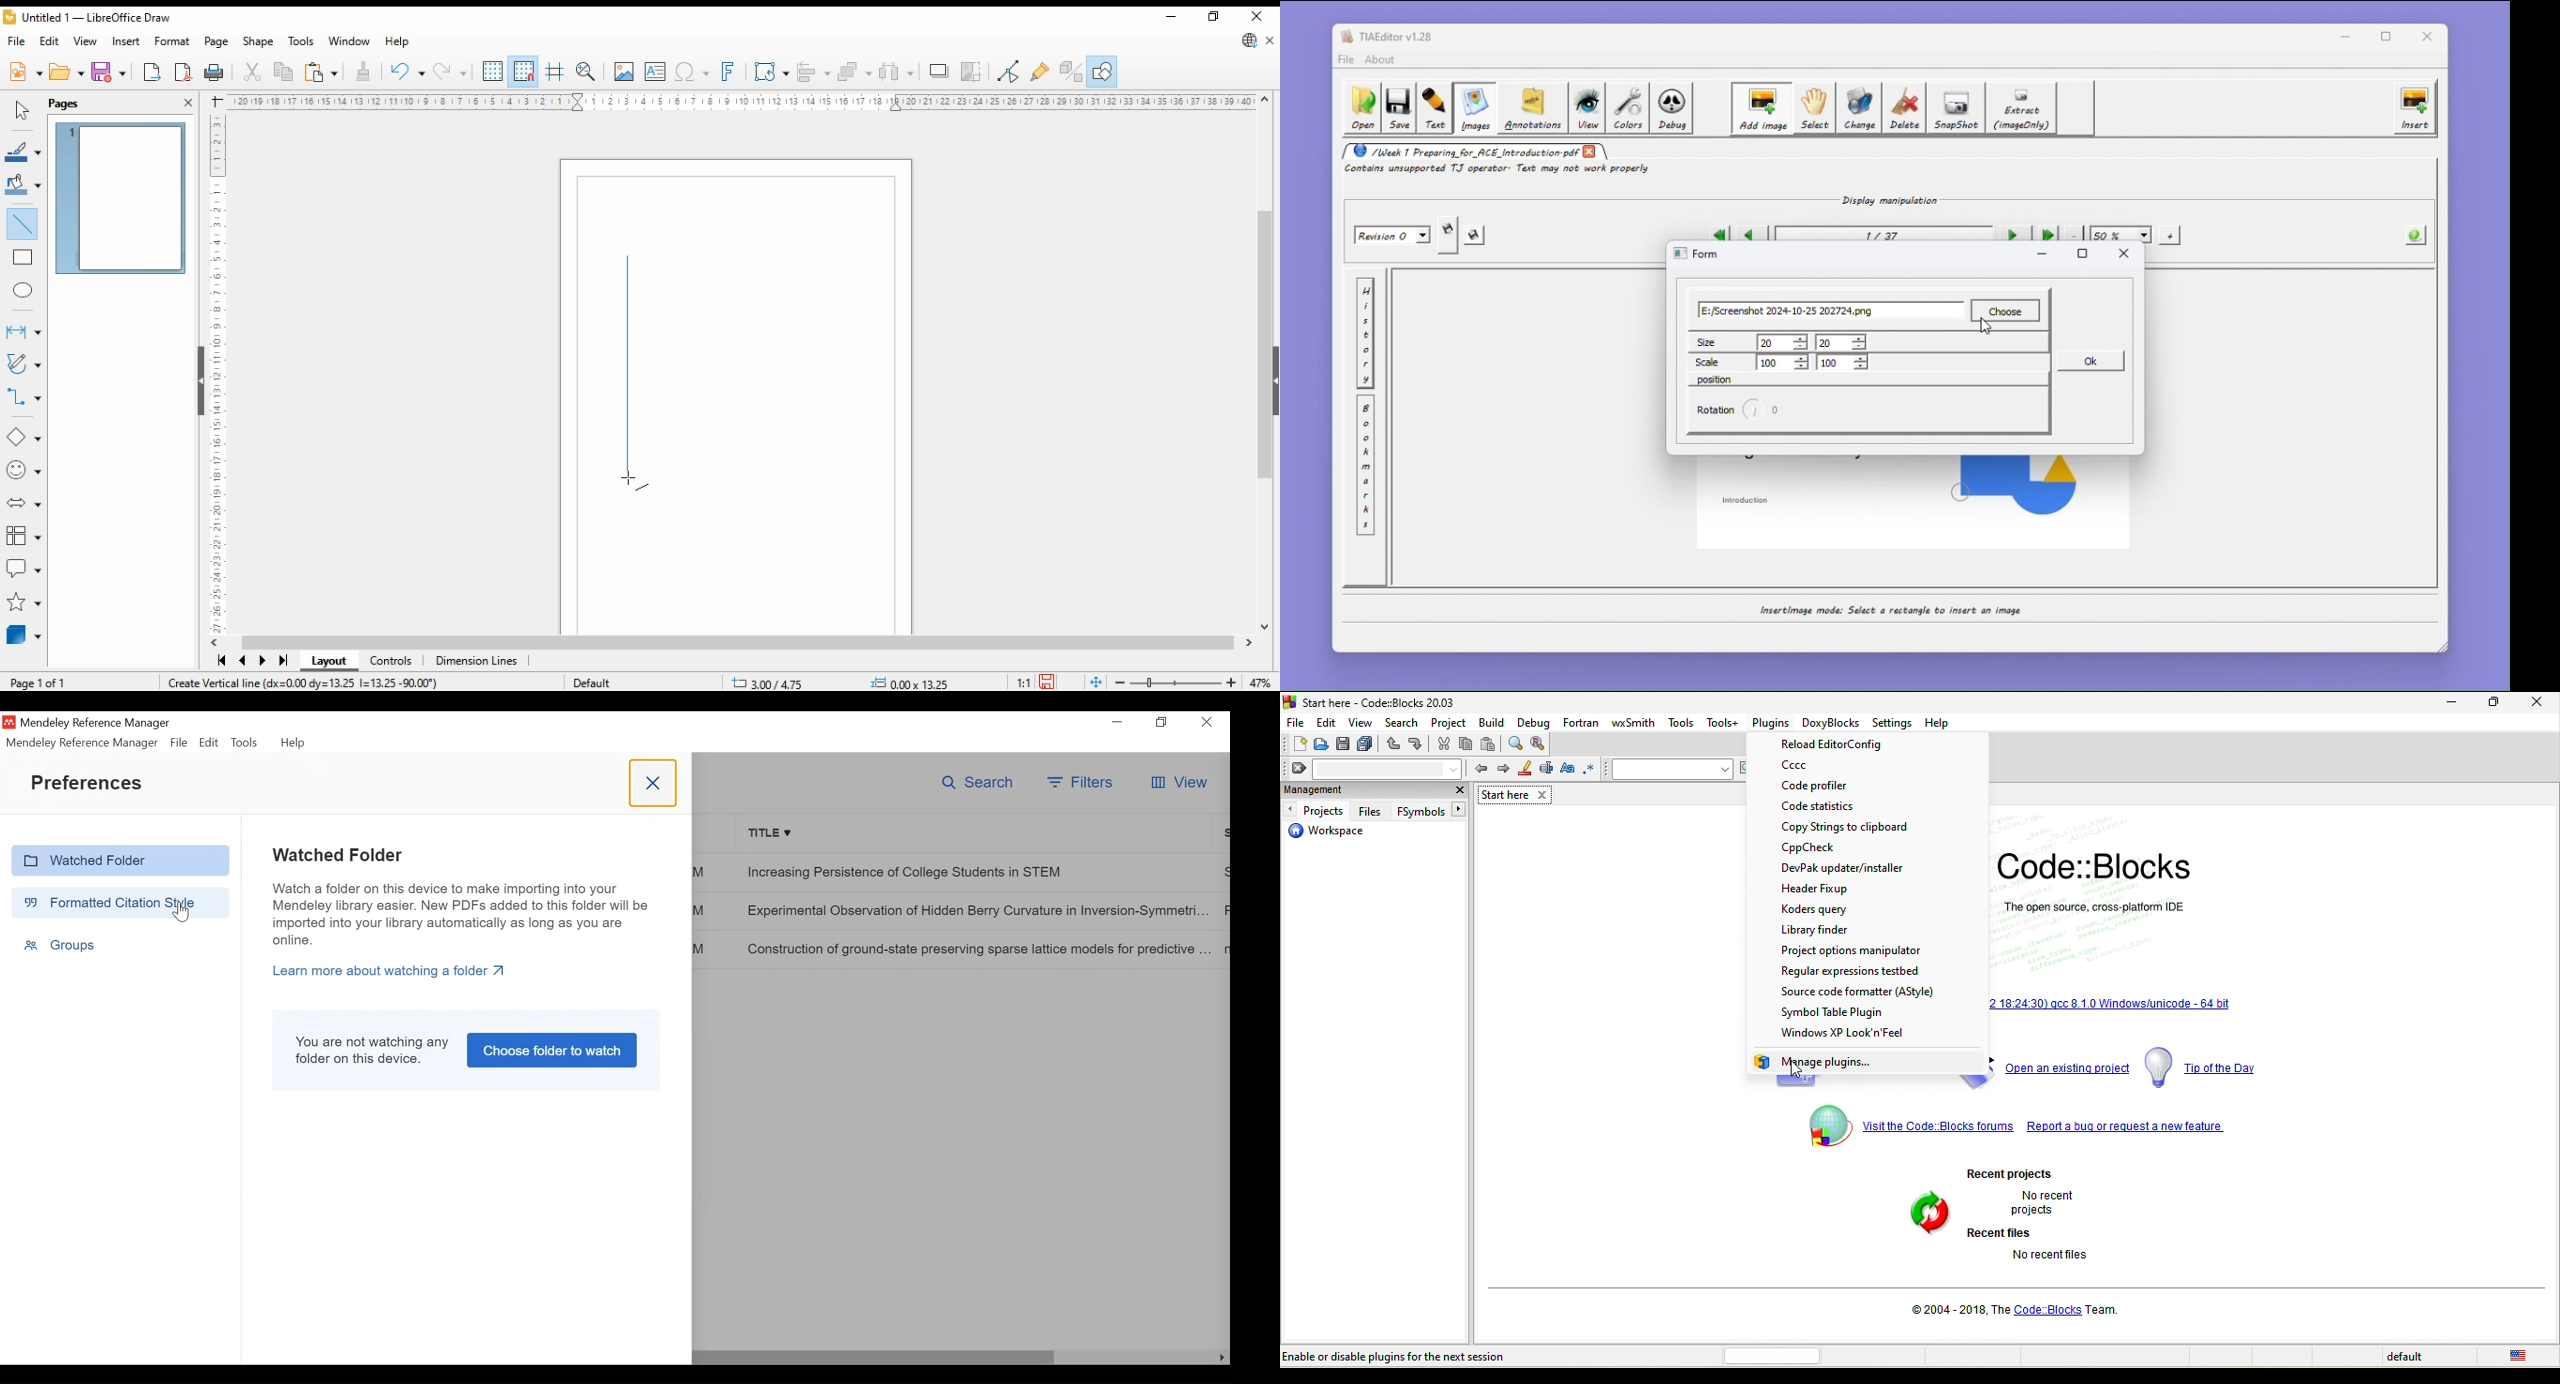  What do you see at coordinates (655, 73) in the screenshot?
I see `insert textbox` at bounding box center [655, 73].